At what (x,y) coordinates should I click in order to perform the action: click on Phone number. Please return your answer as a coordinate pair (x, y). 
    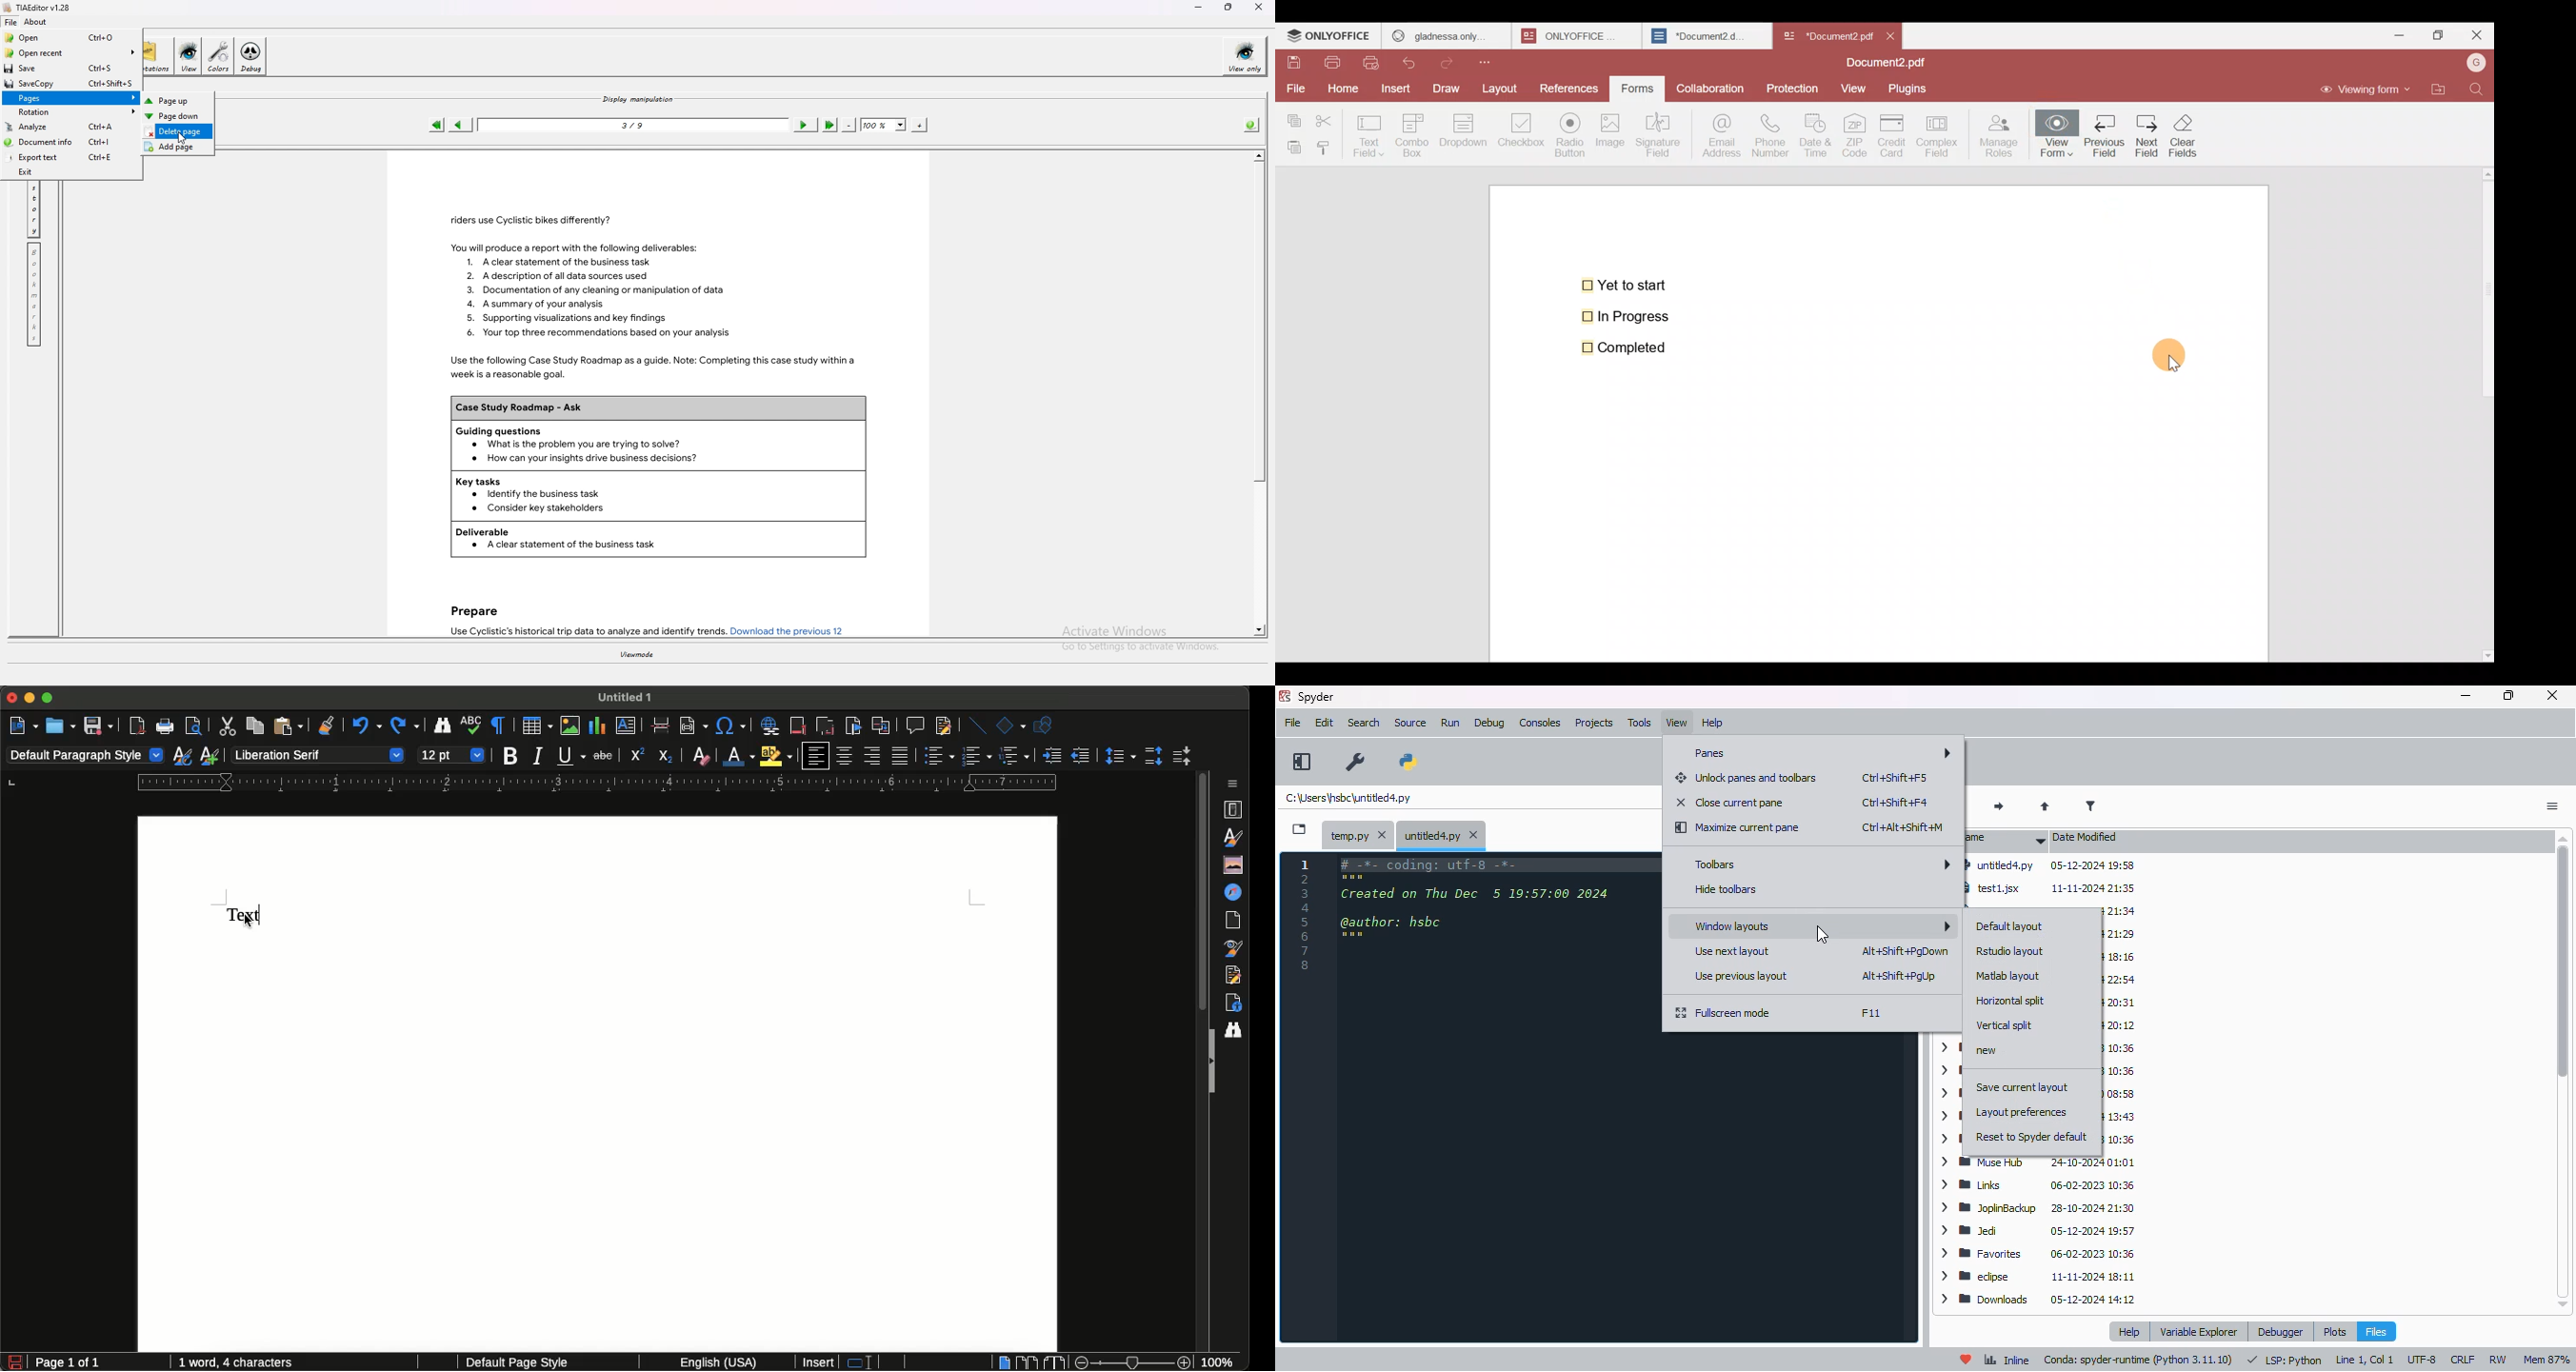
    Looking at the image, I should click on (1772, 136).